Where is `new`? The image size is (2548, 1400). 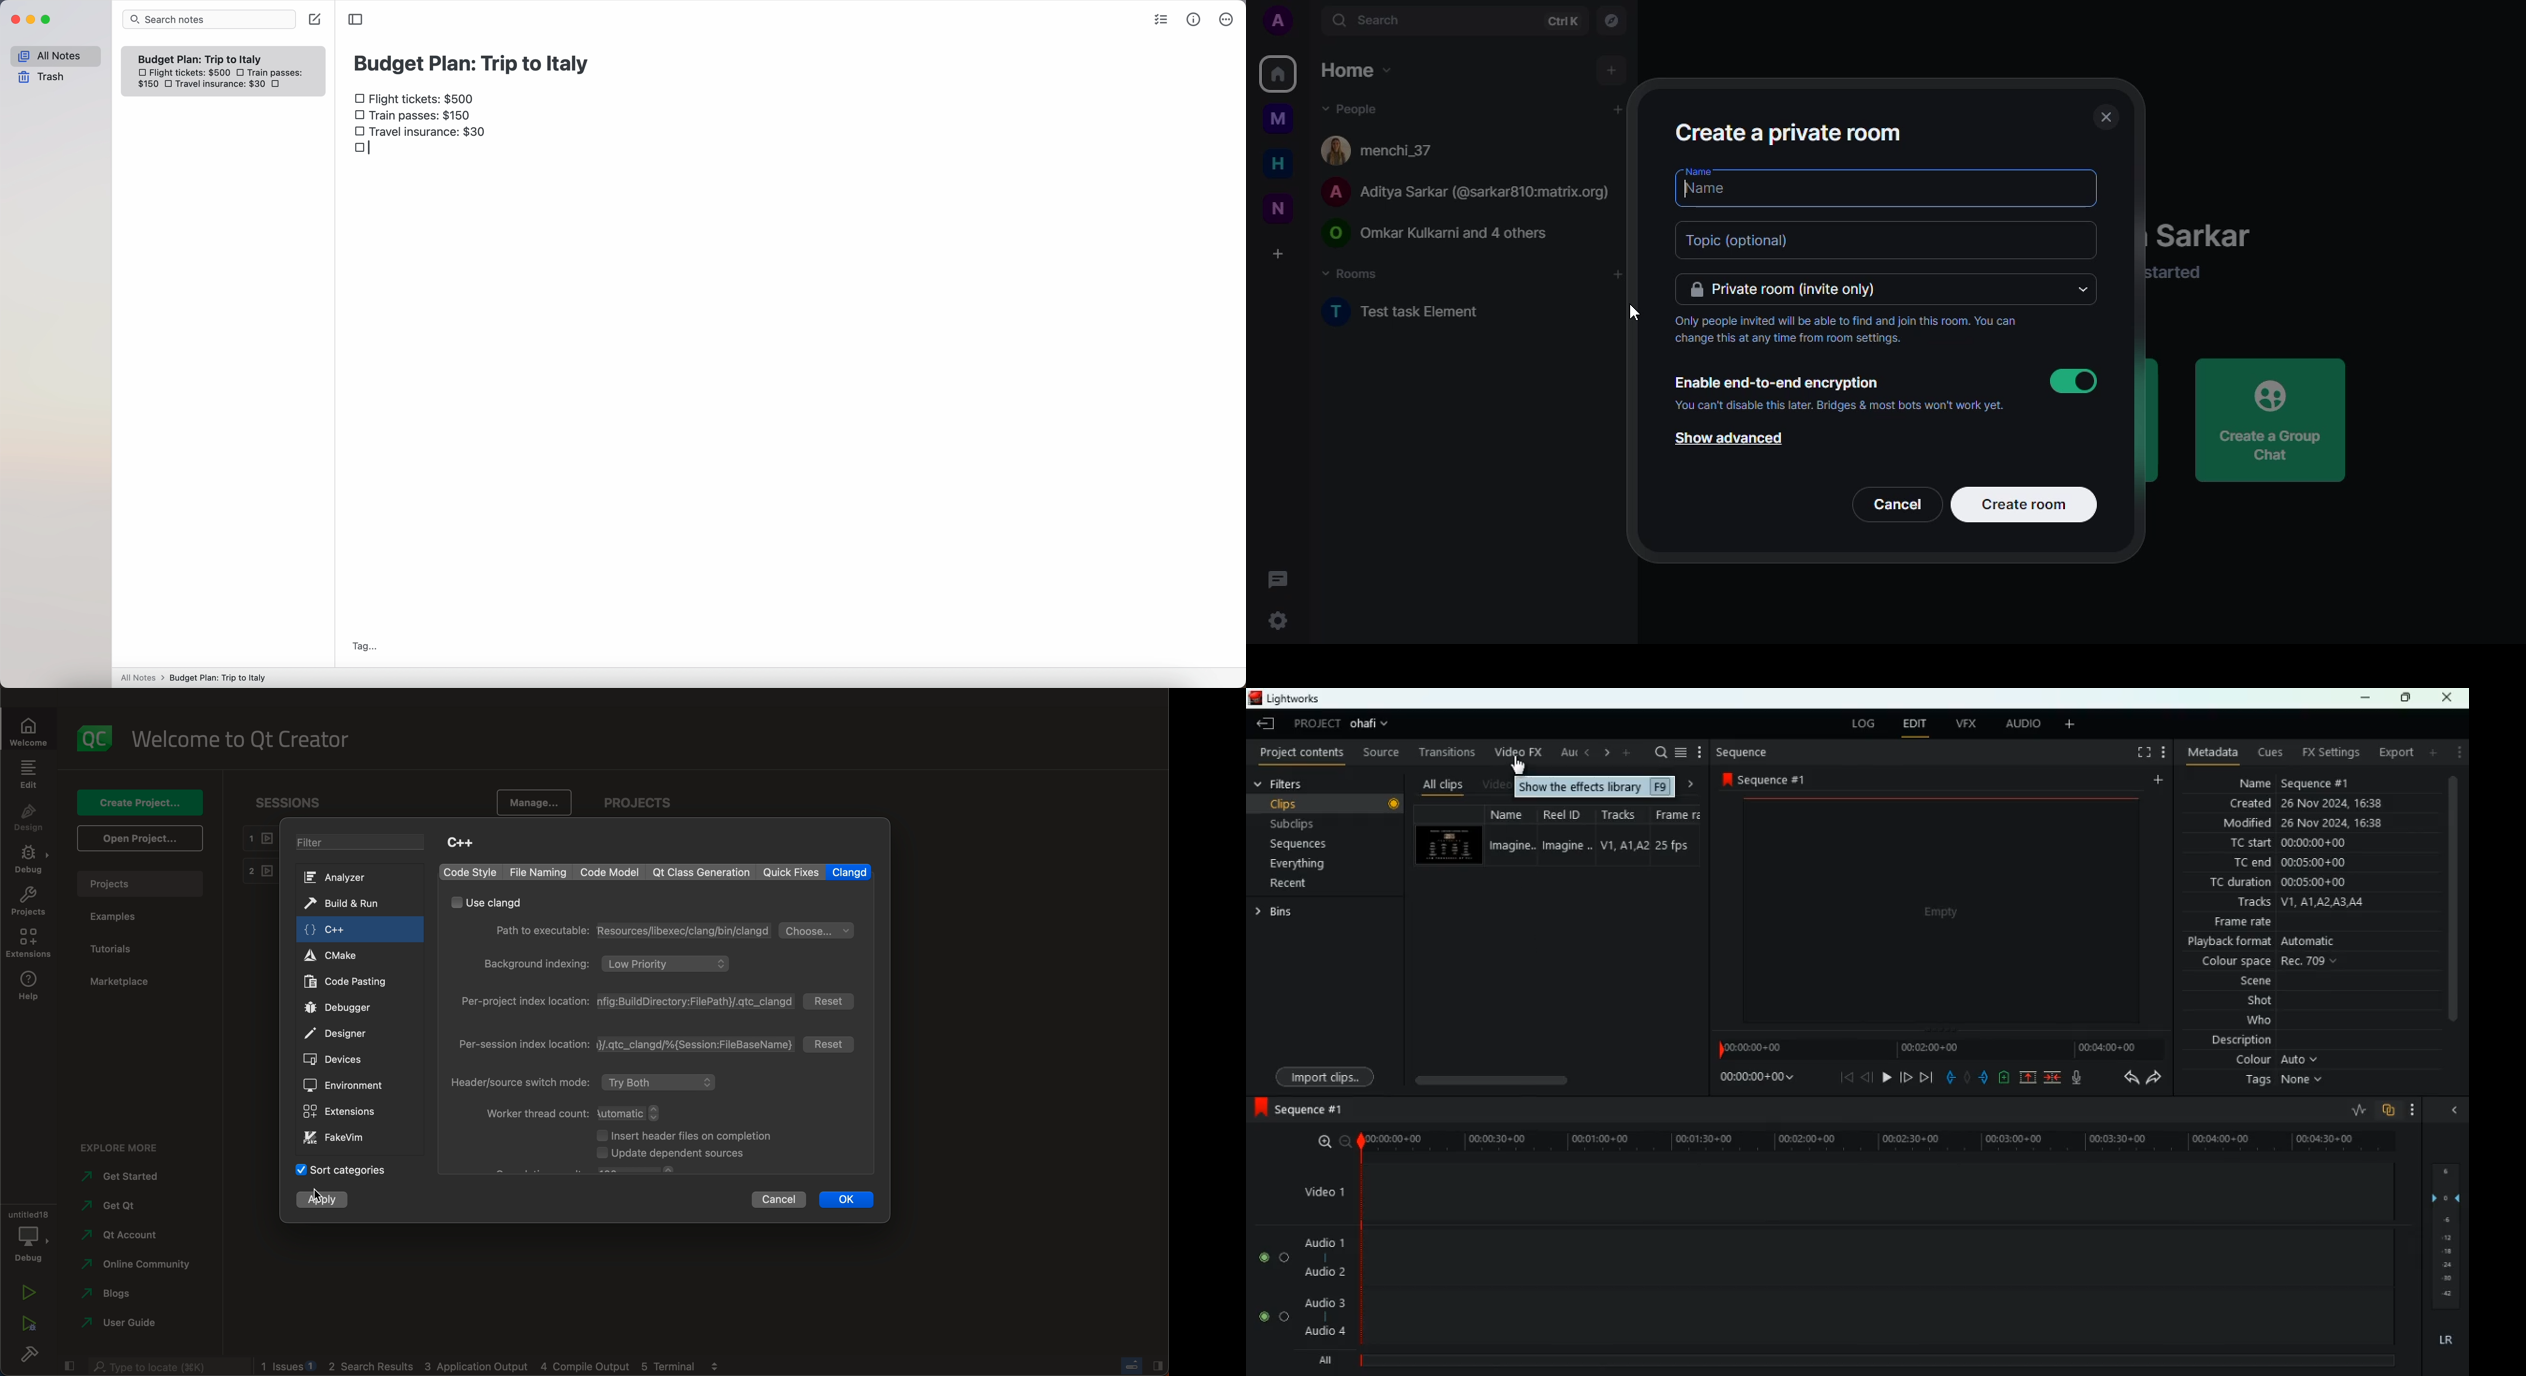 new is located at coordinates (1275, 207).